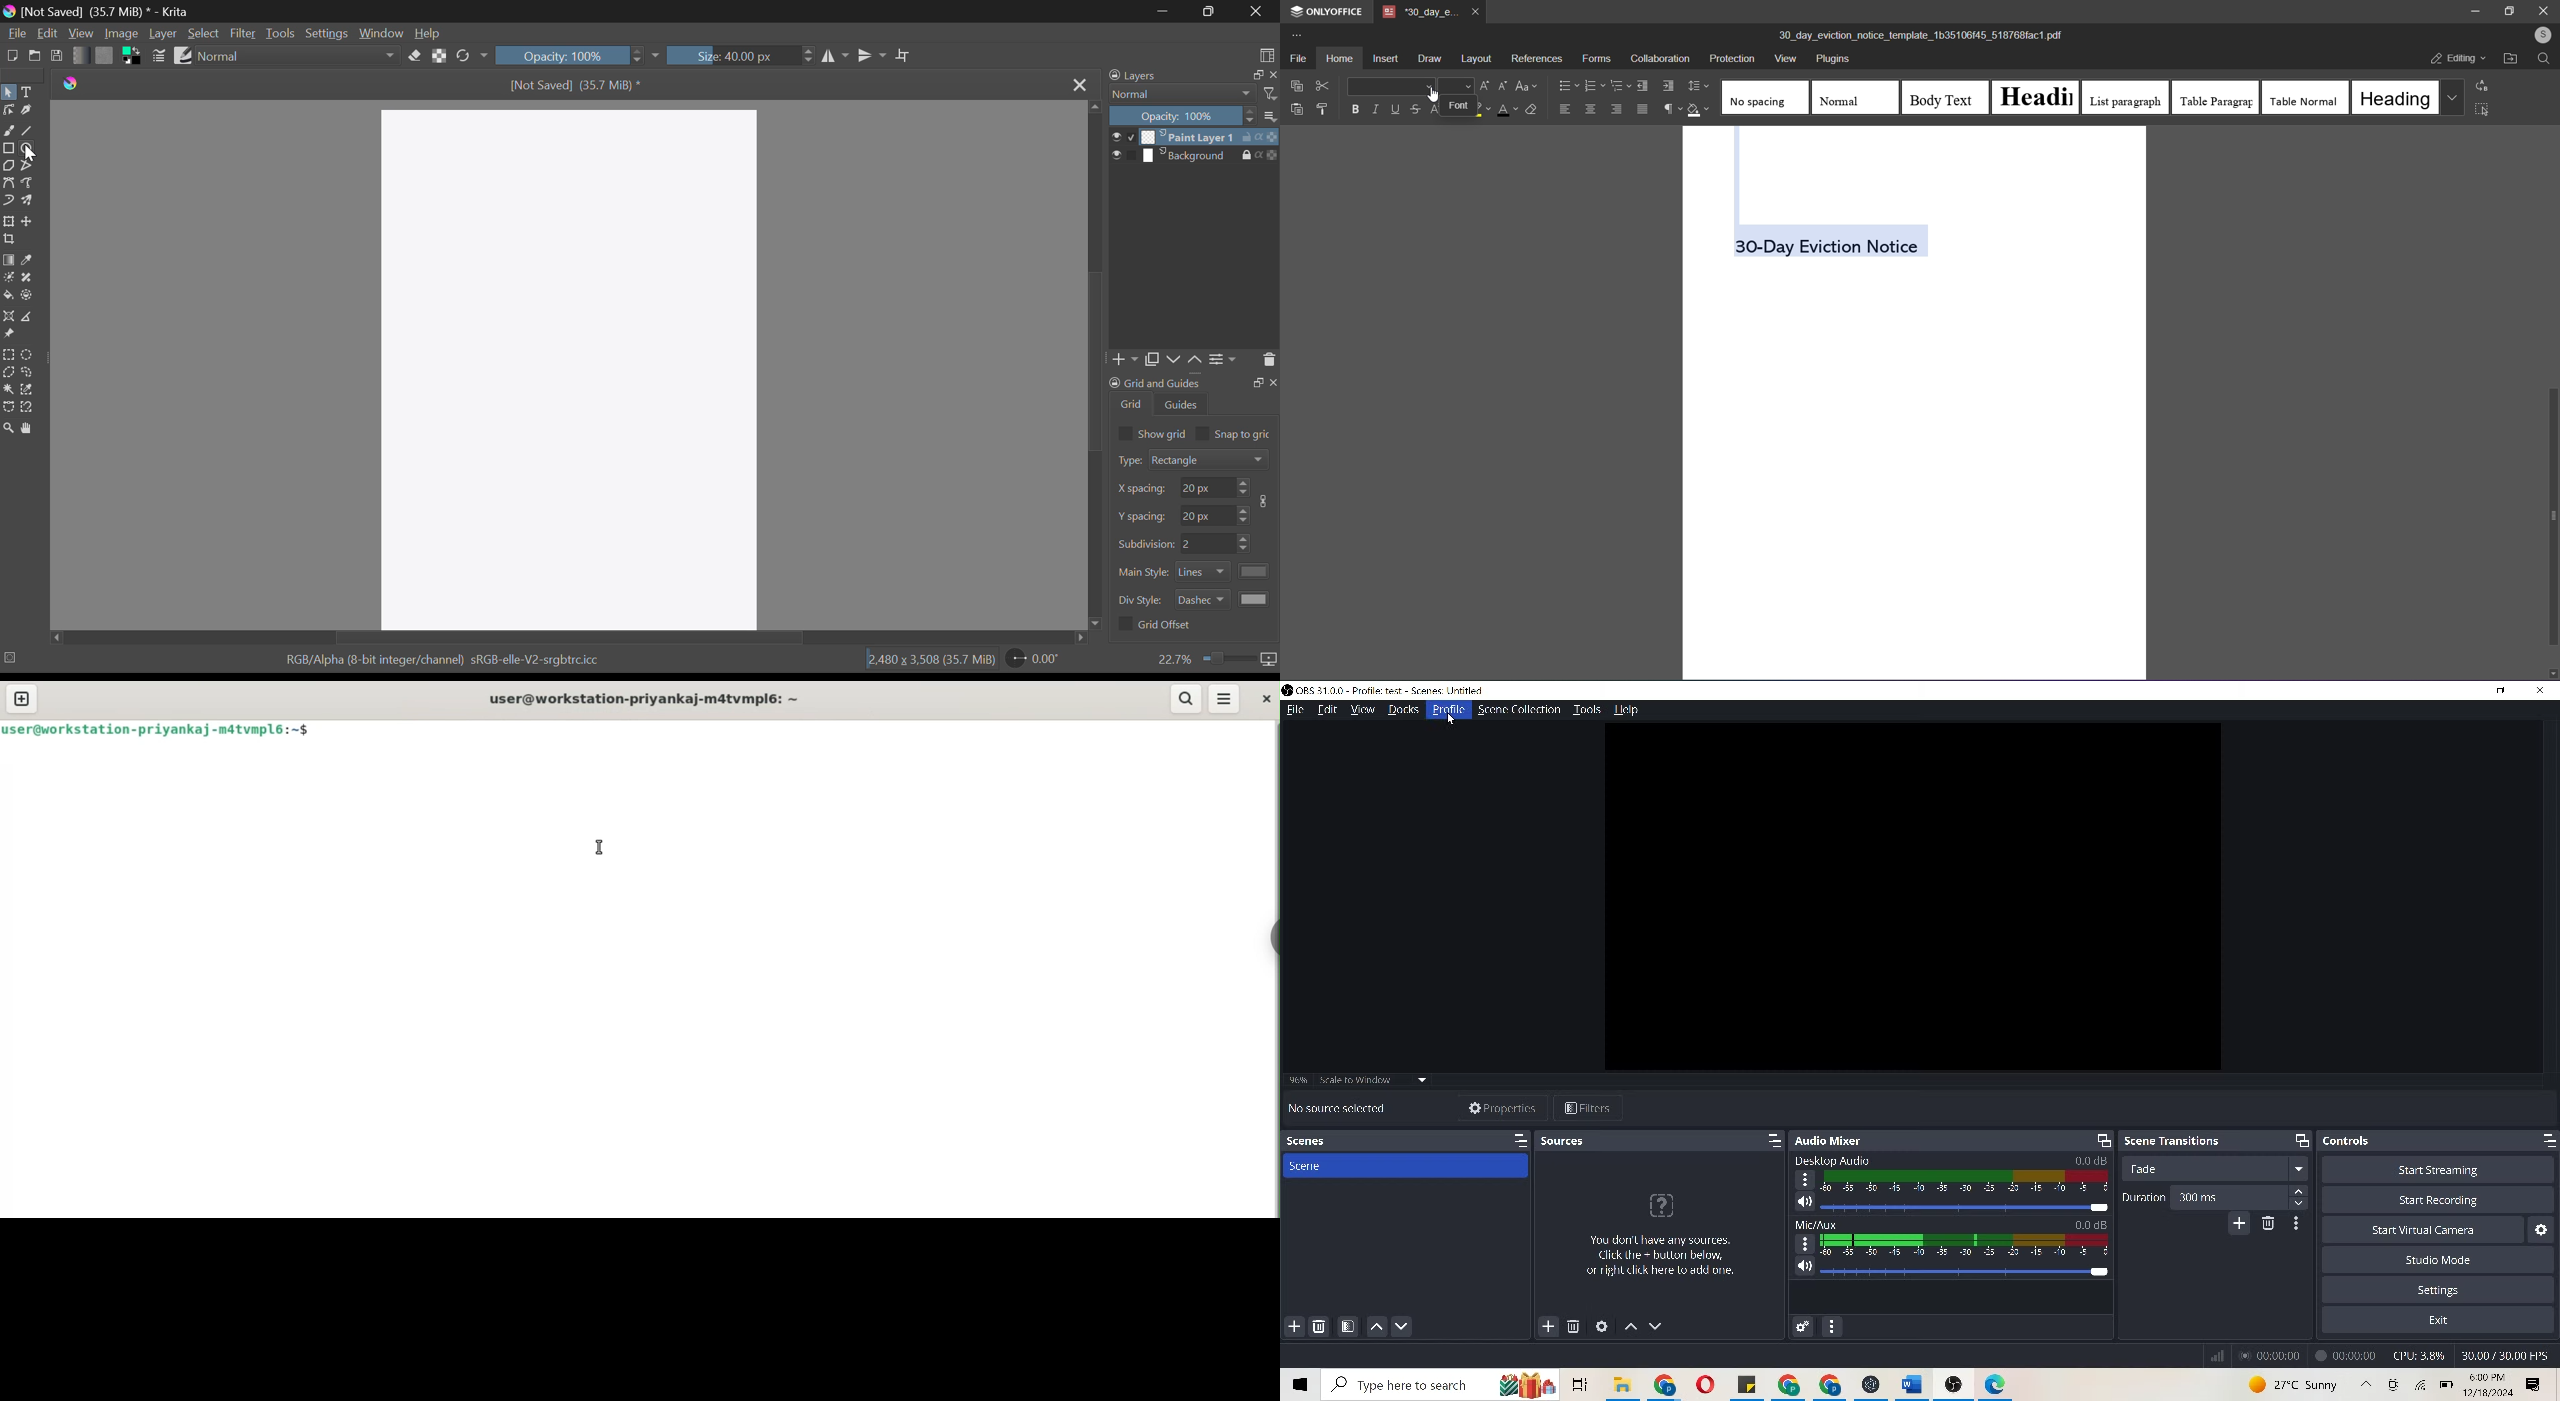 This screenshot has height=1428, width=2576. What do you see at coordinates (1402, 709) in the screenshot?
I see `docks` at bounding box center [1402, 709].